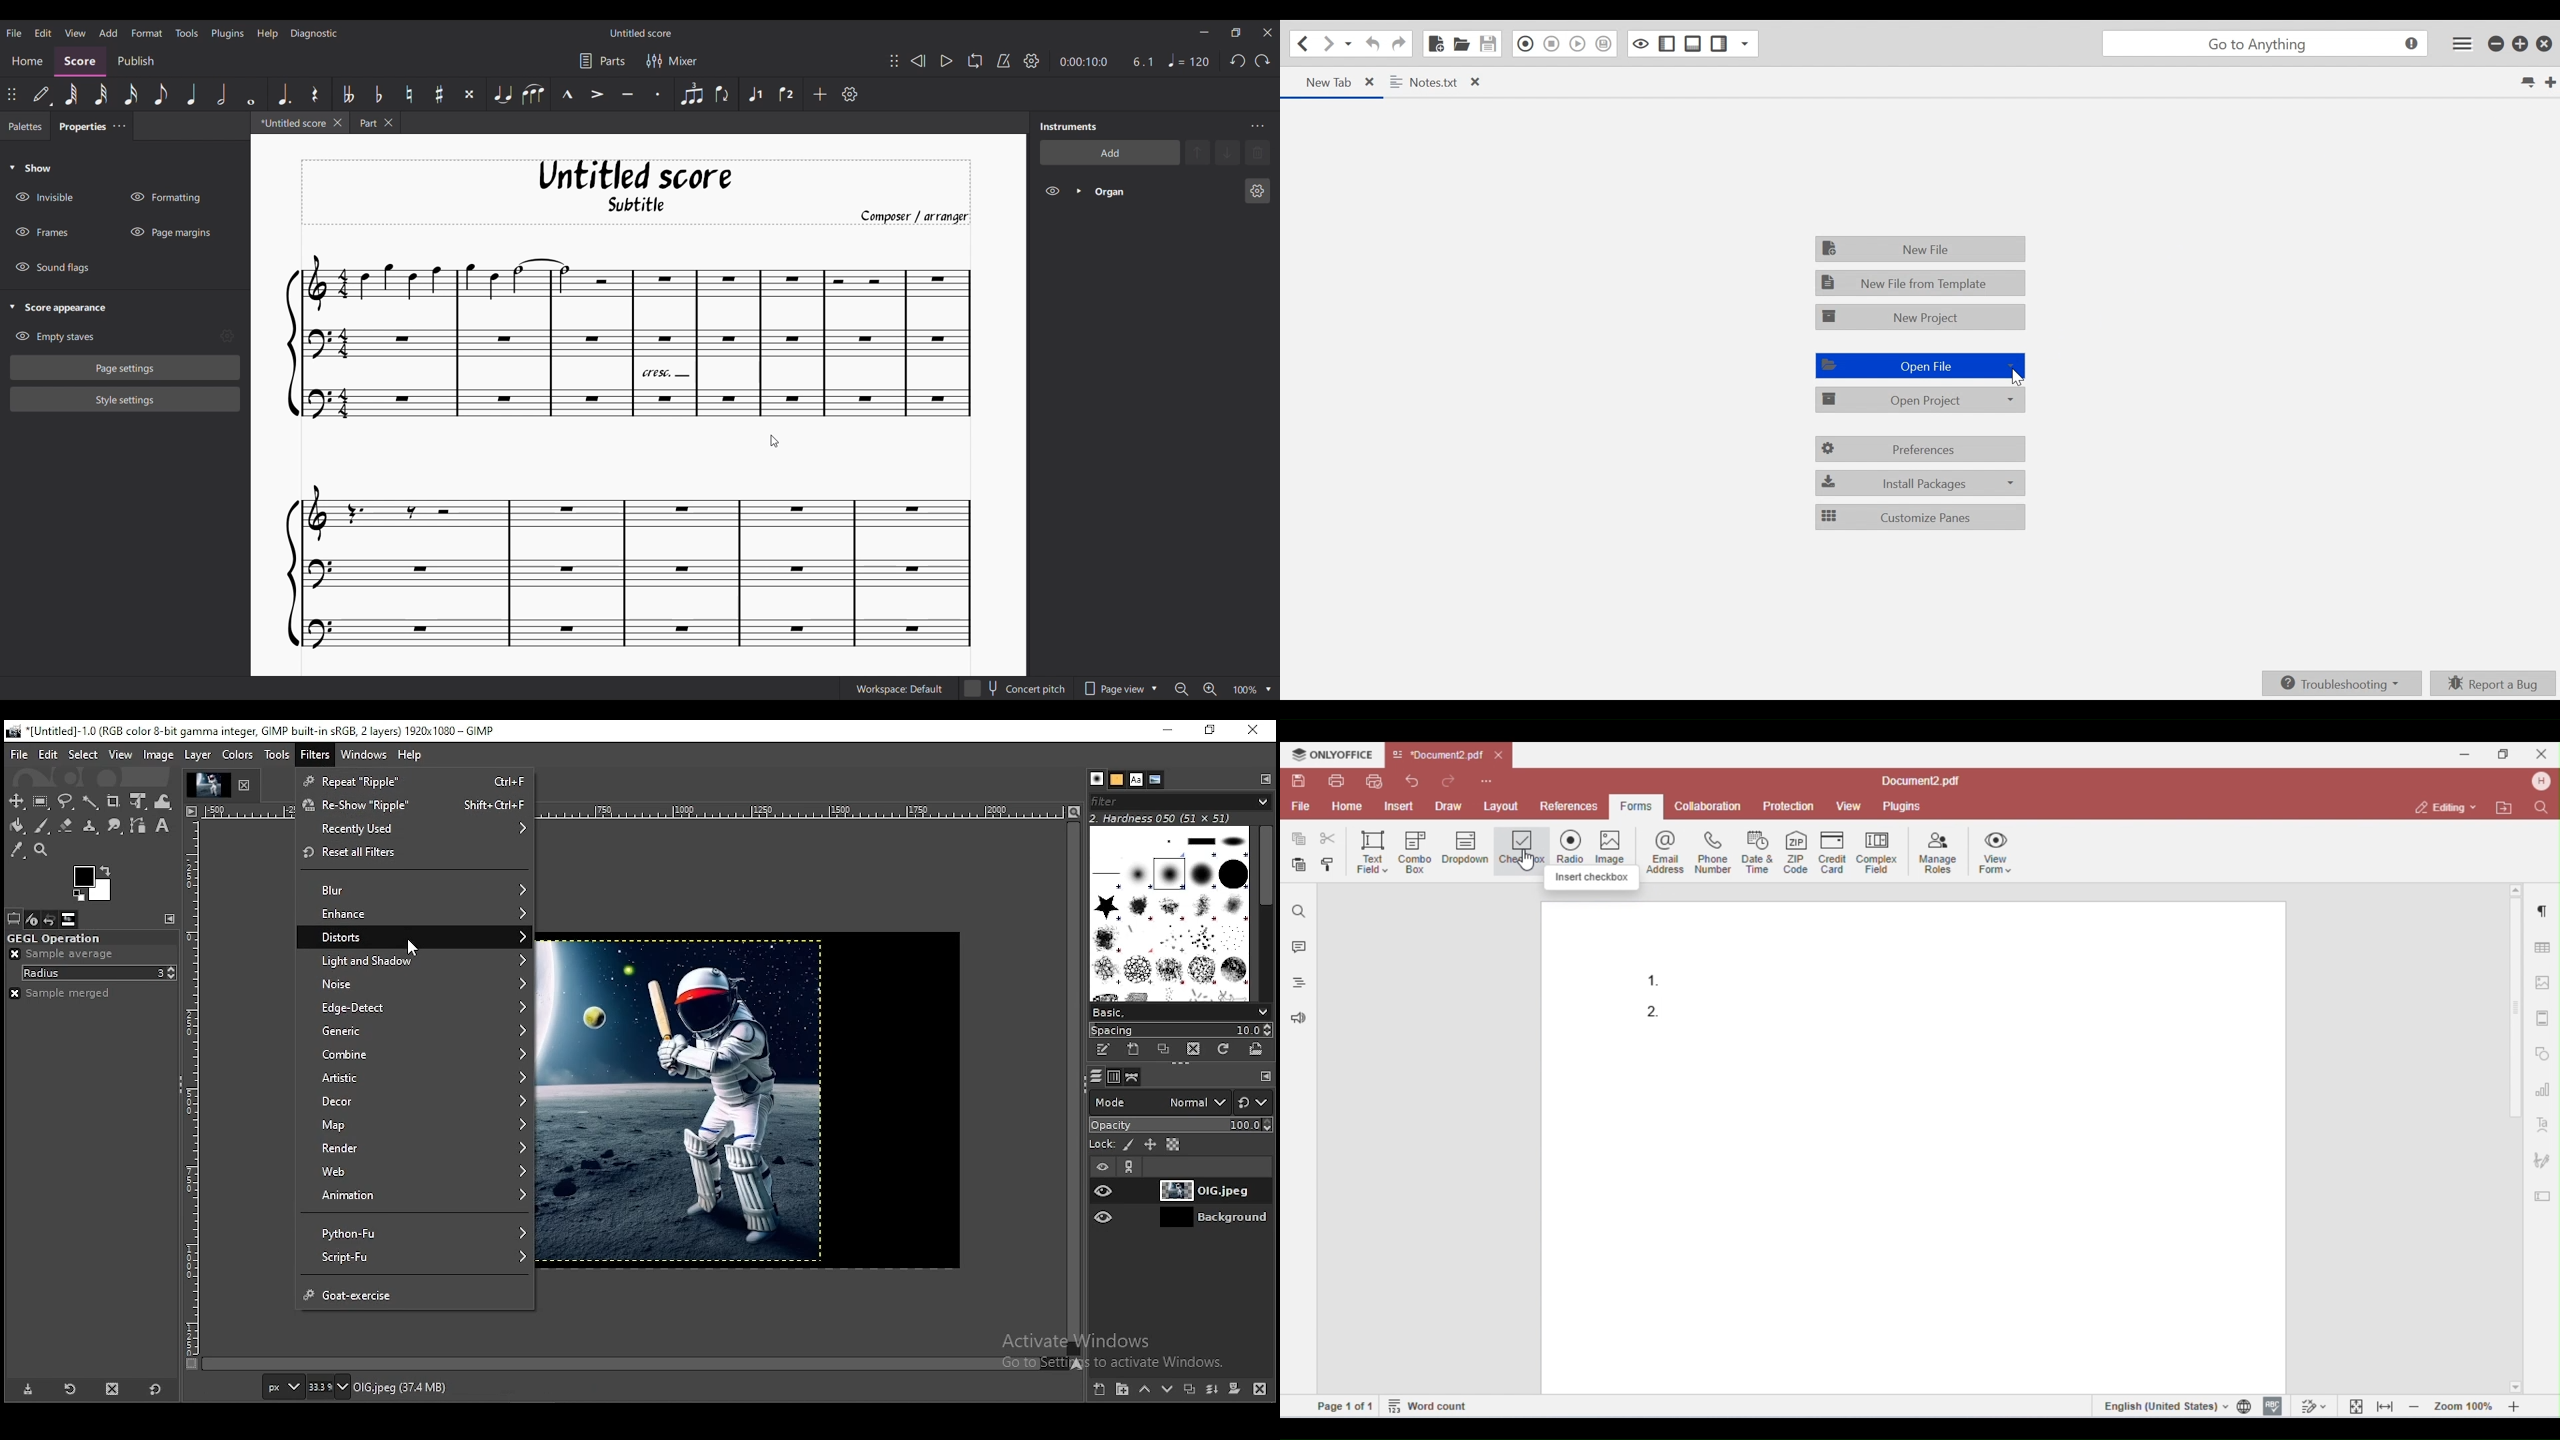  What do you see at coordinates (1919, 365) in the screenshot?
I see `Open File` at bounding box center [1919, 365].